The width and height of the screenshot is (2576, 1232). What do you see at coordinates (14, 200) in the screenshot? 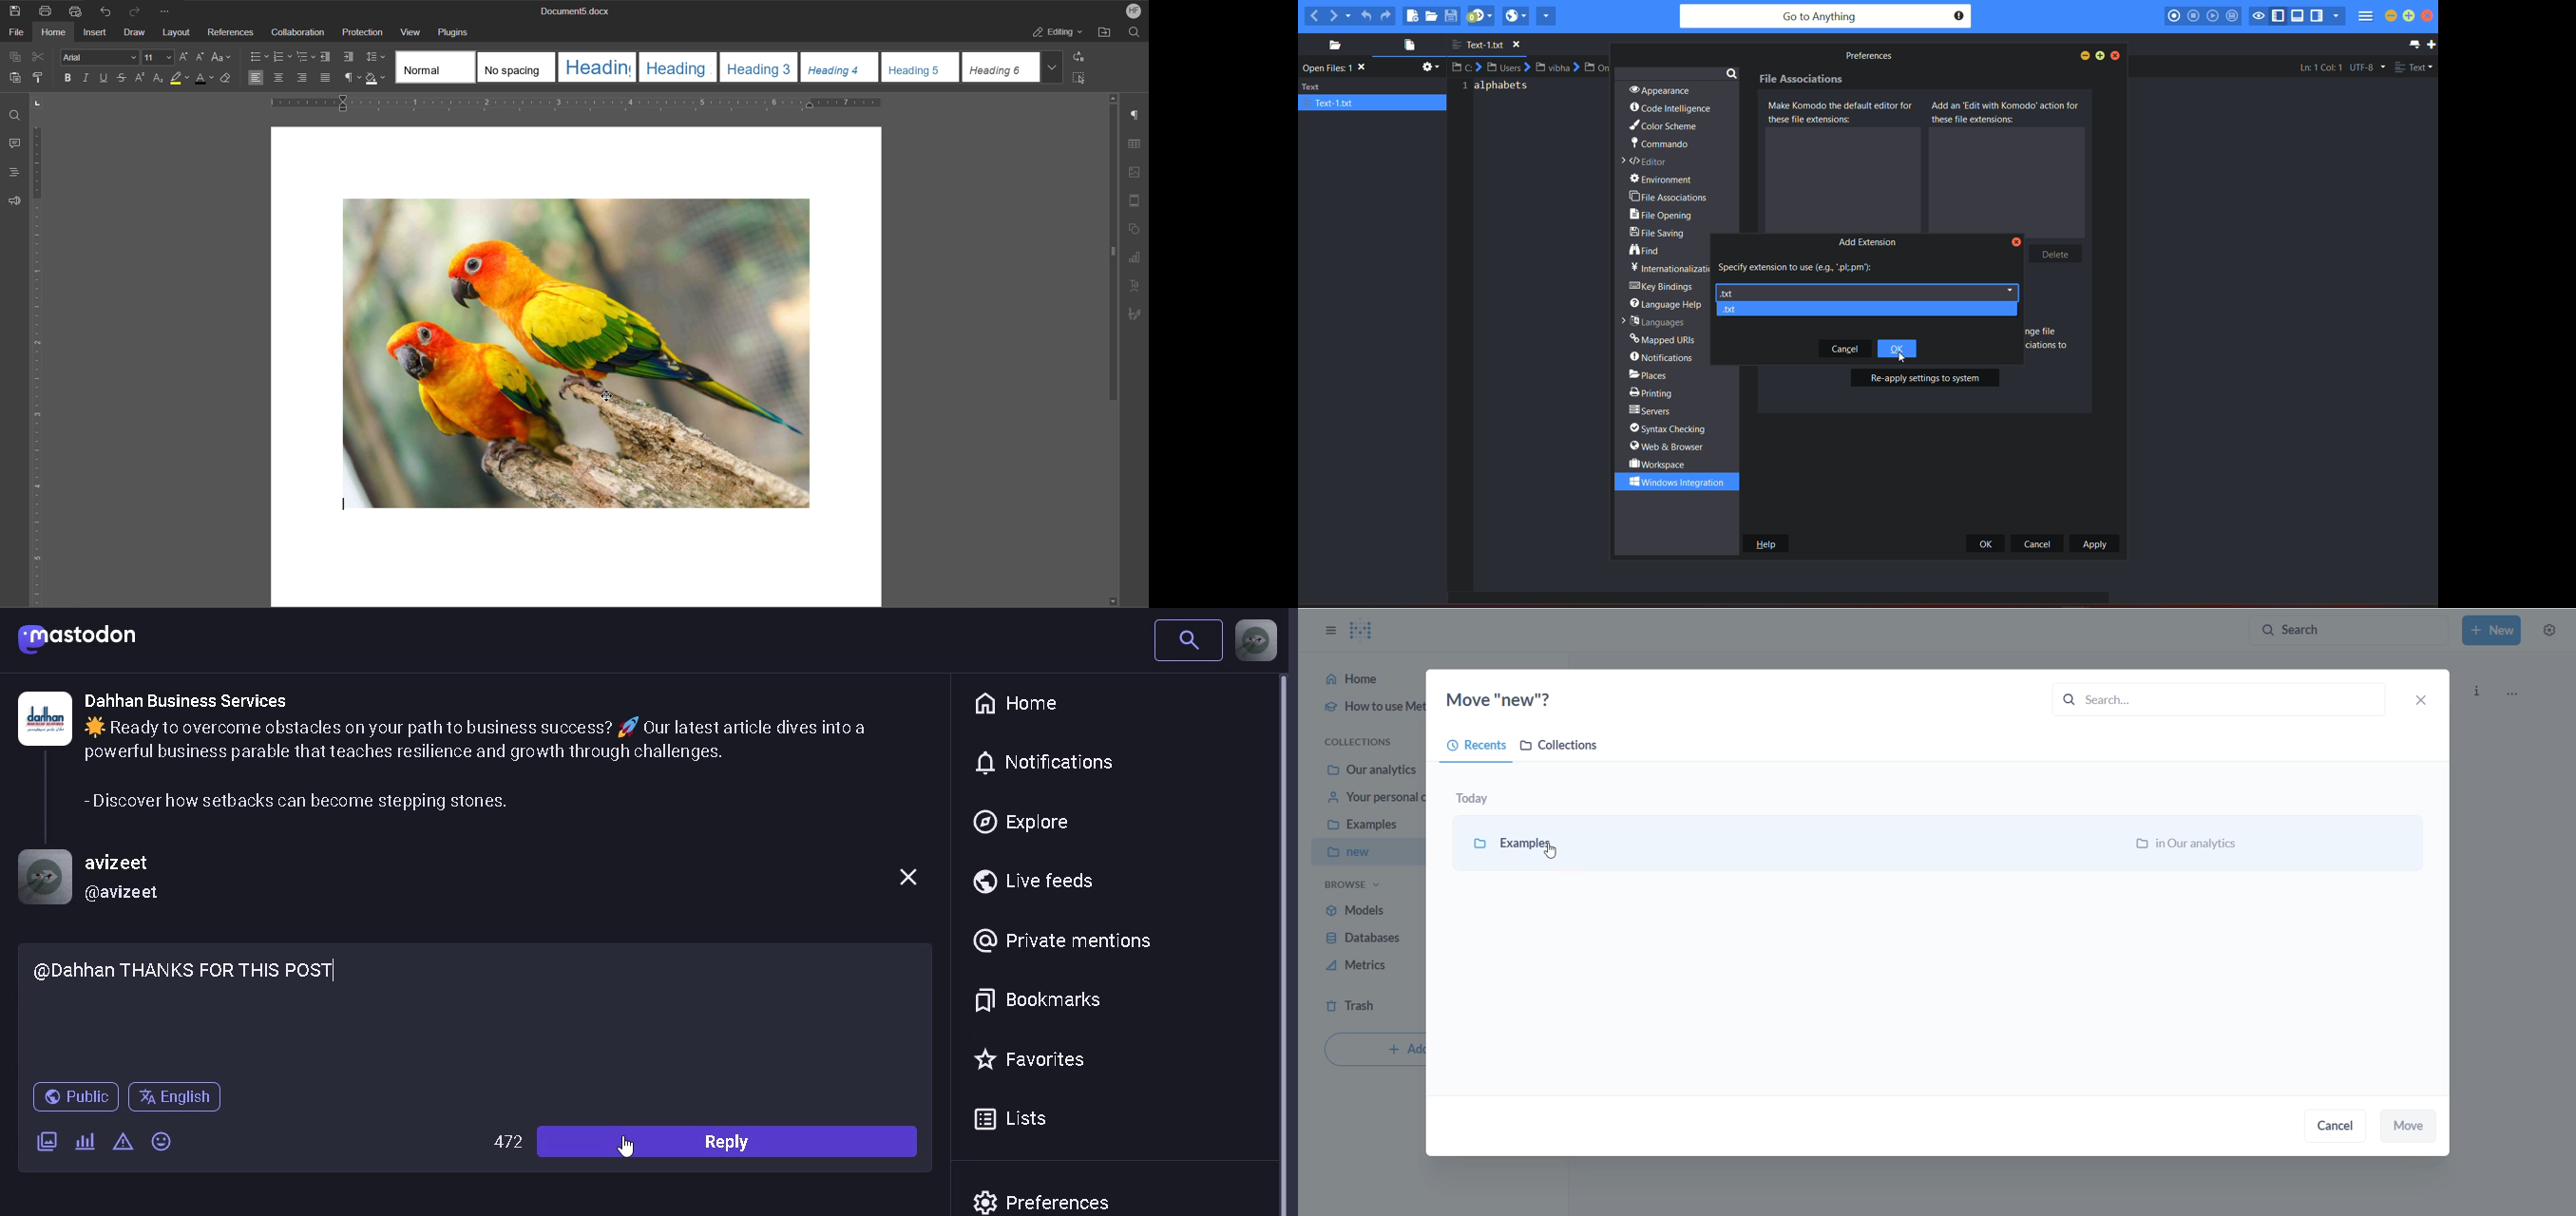
I see `Feedback and Support` at bounding box center [14, 200].